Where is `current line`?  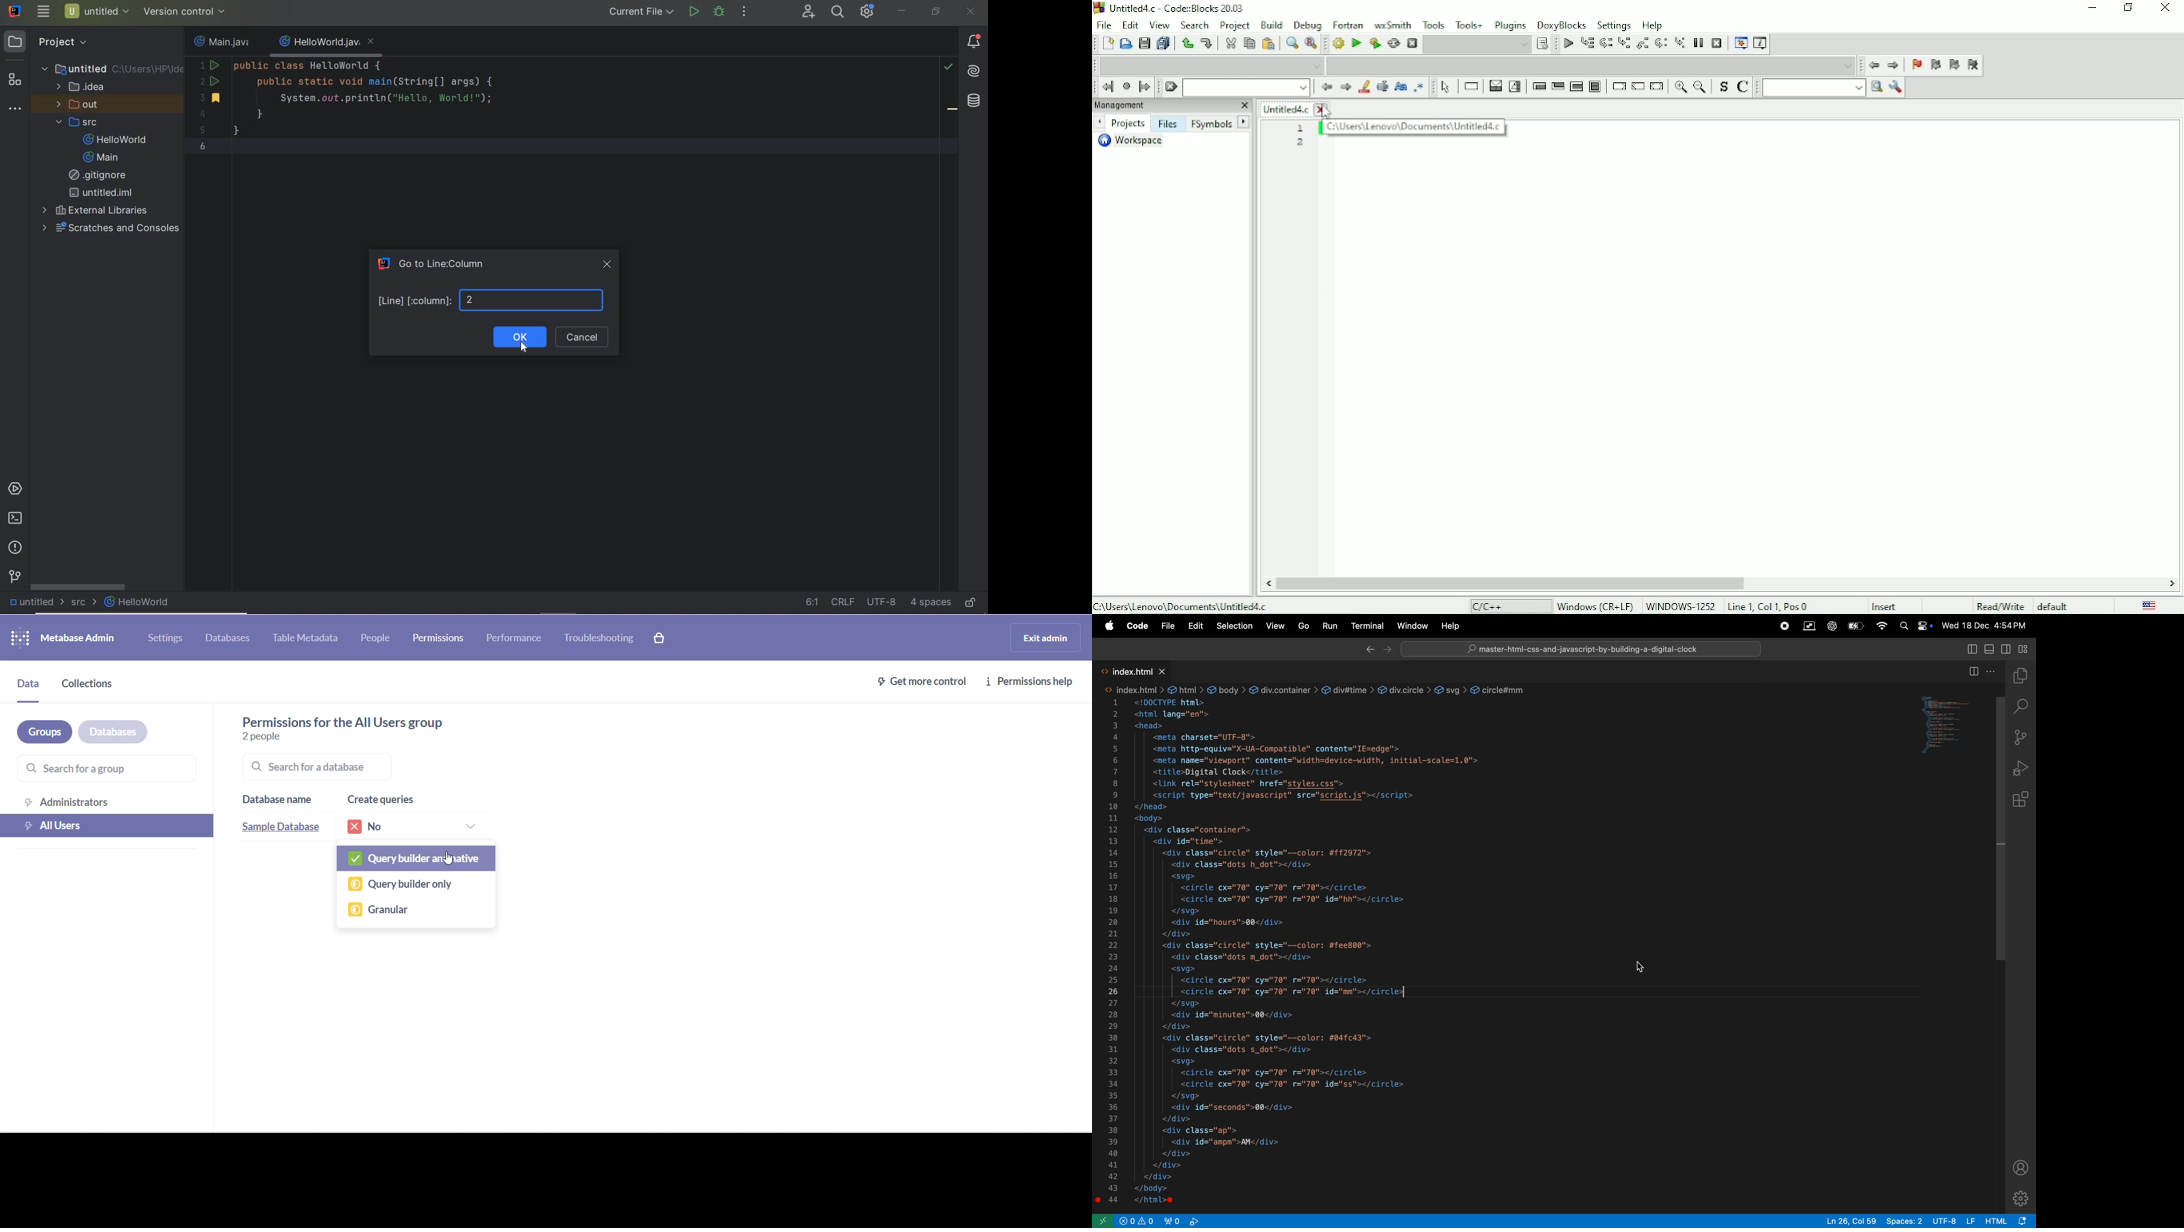
current line is located at coordinates (353, 145).